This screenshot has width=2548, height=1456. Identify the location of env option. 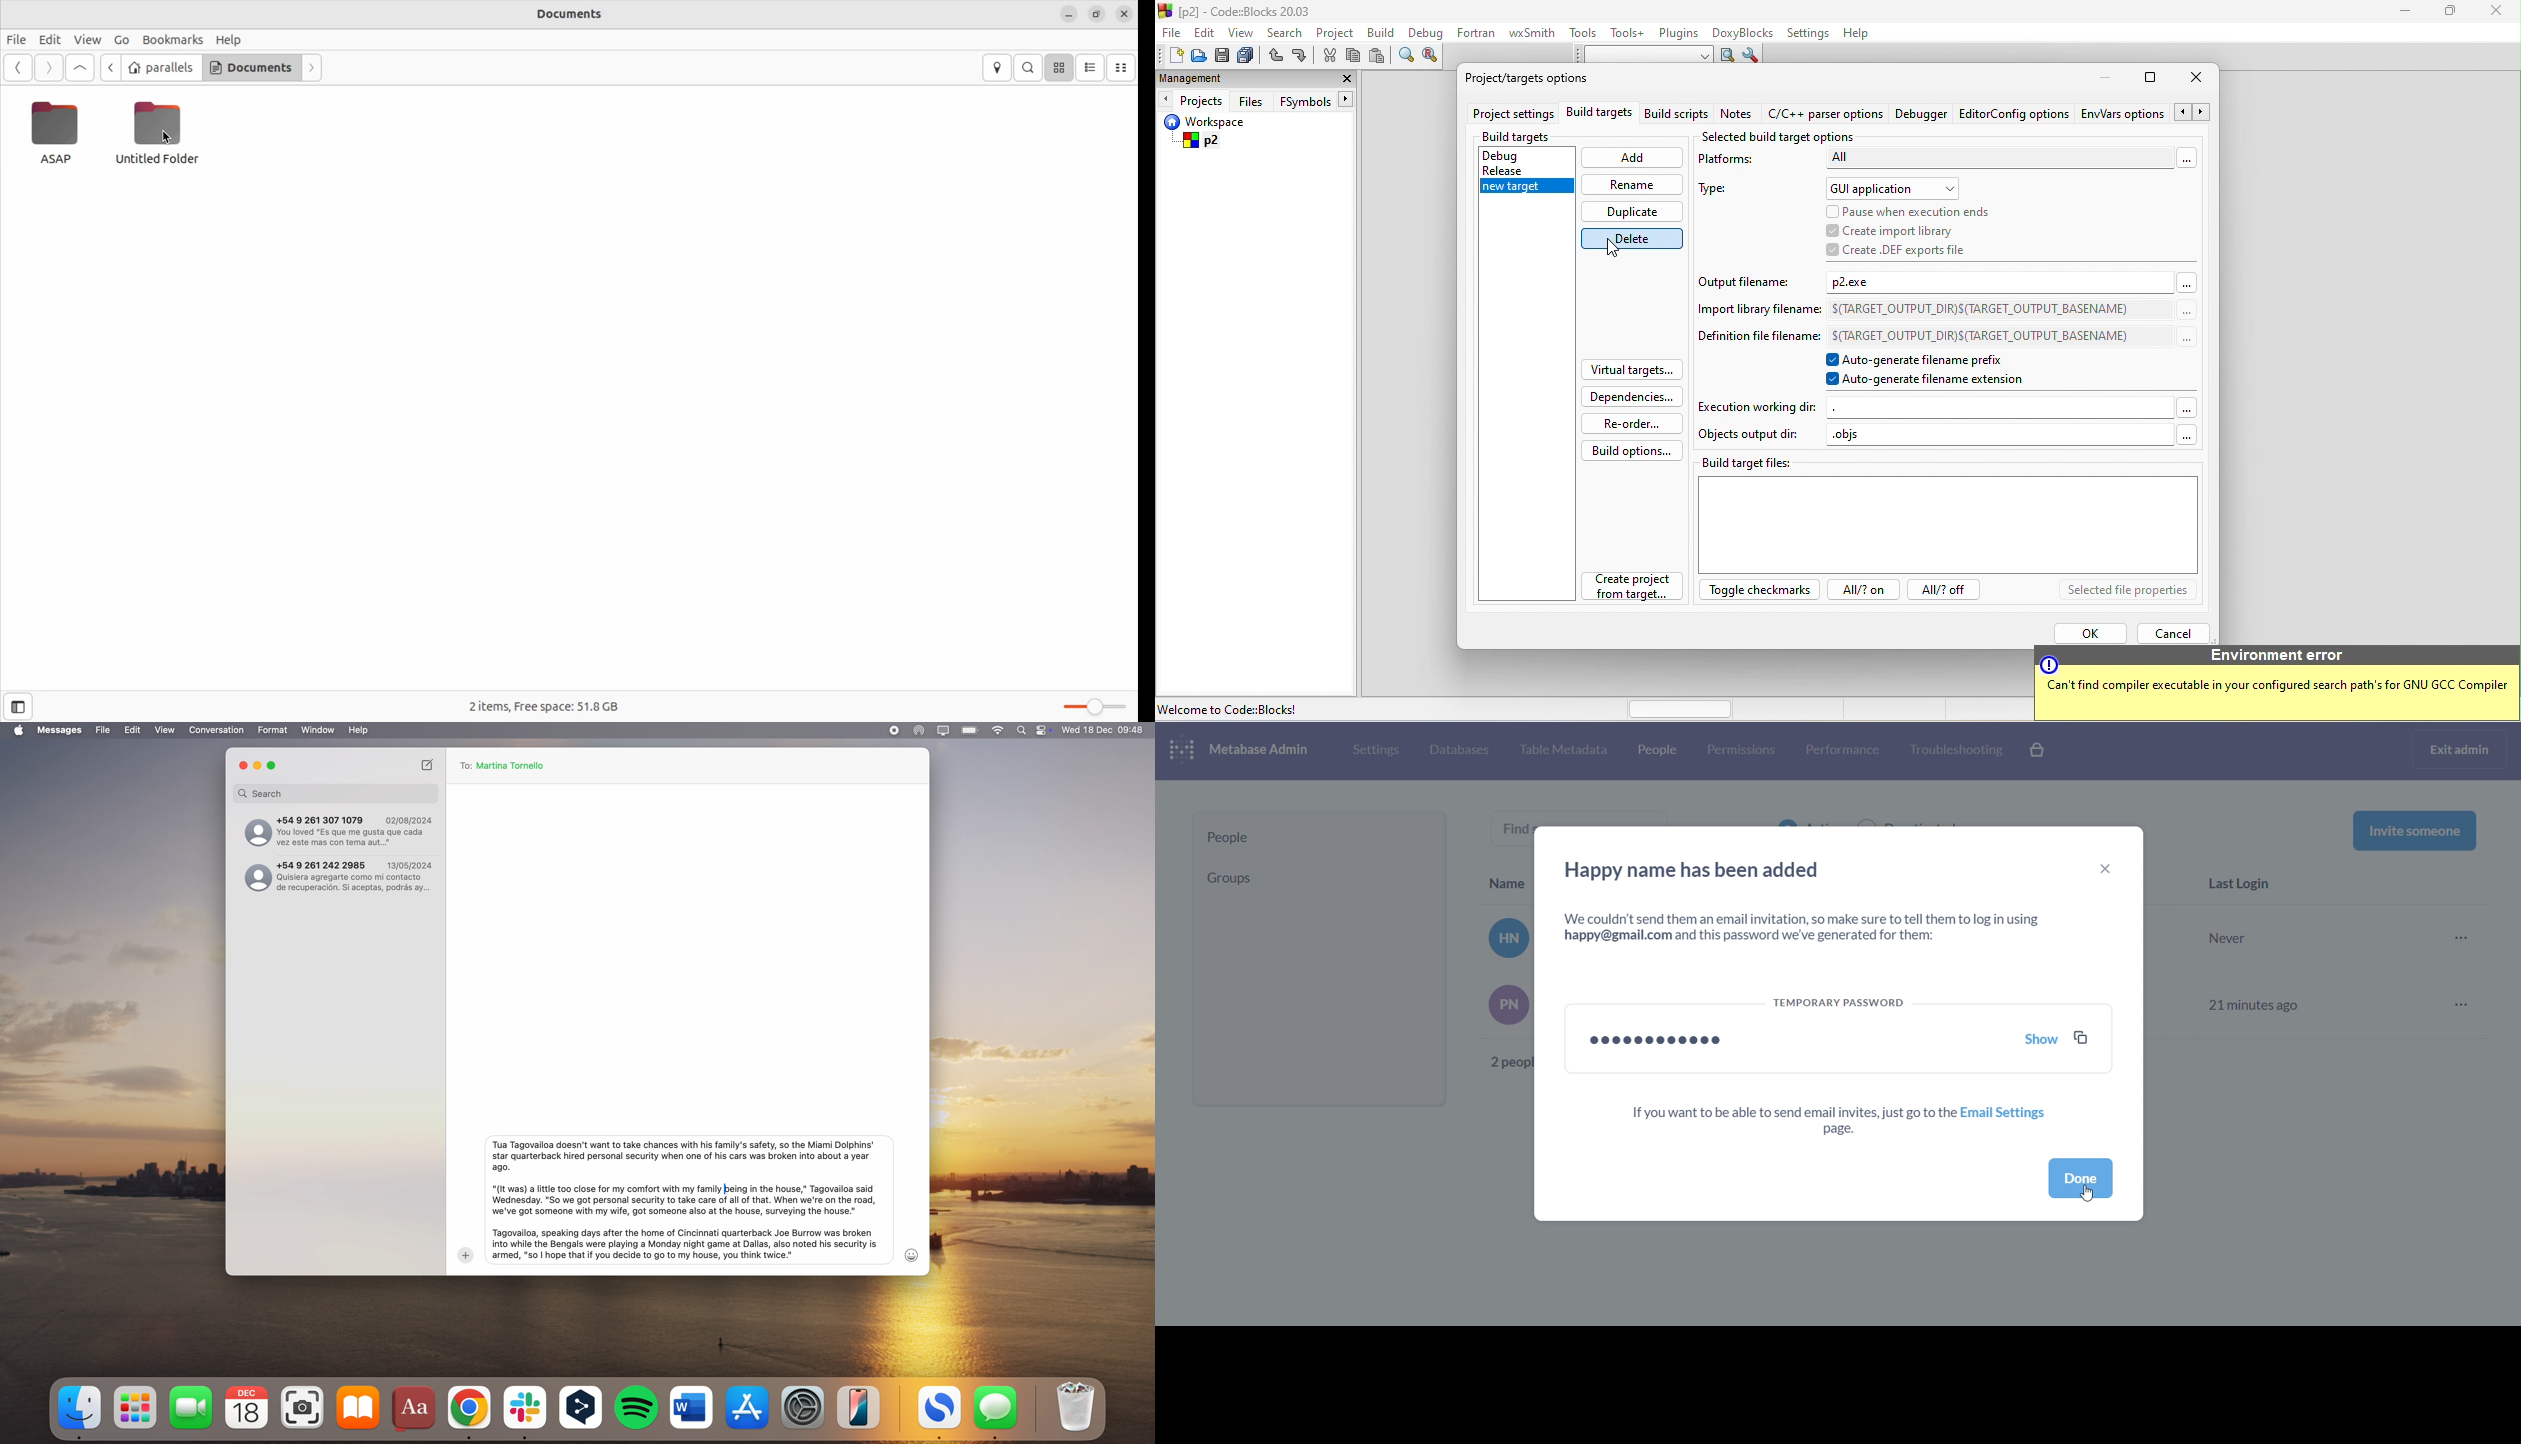
(2144, 115).